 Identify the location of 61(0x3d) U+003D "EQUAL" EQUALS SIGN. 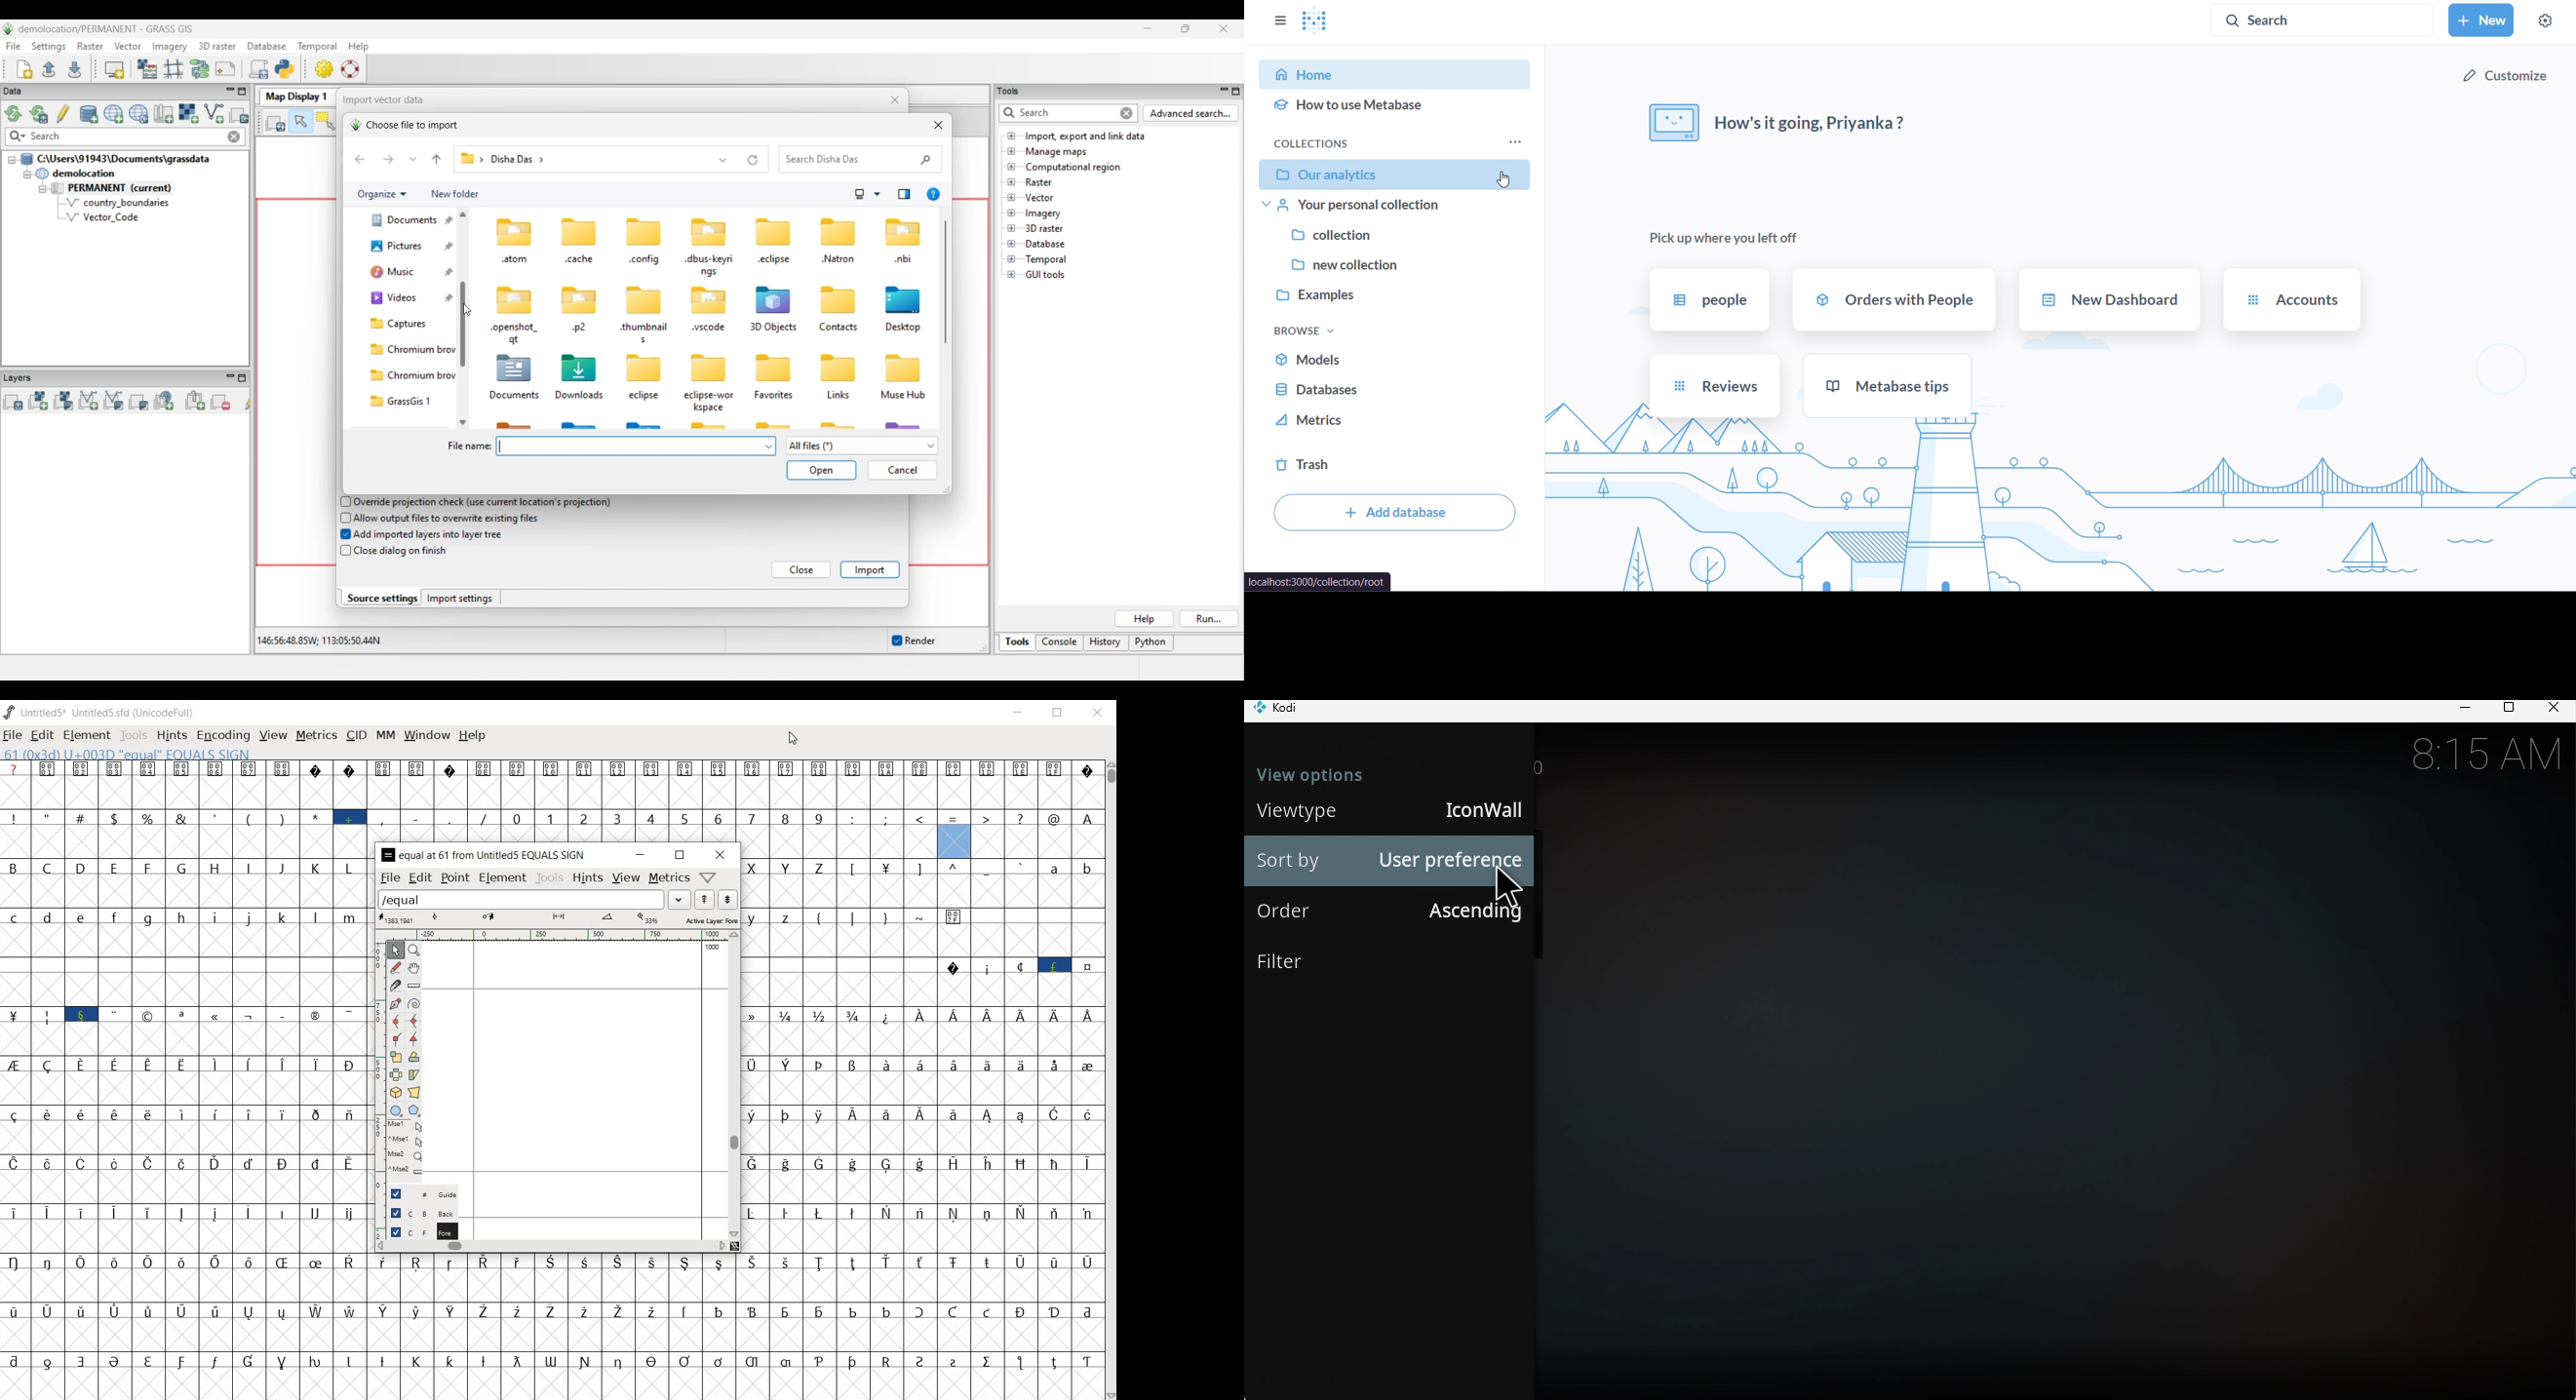
(954, 836).